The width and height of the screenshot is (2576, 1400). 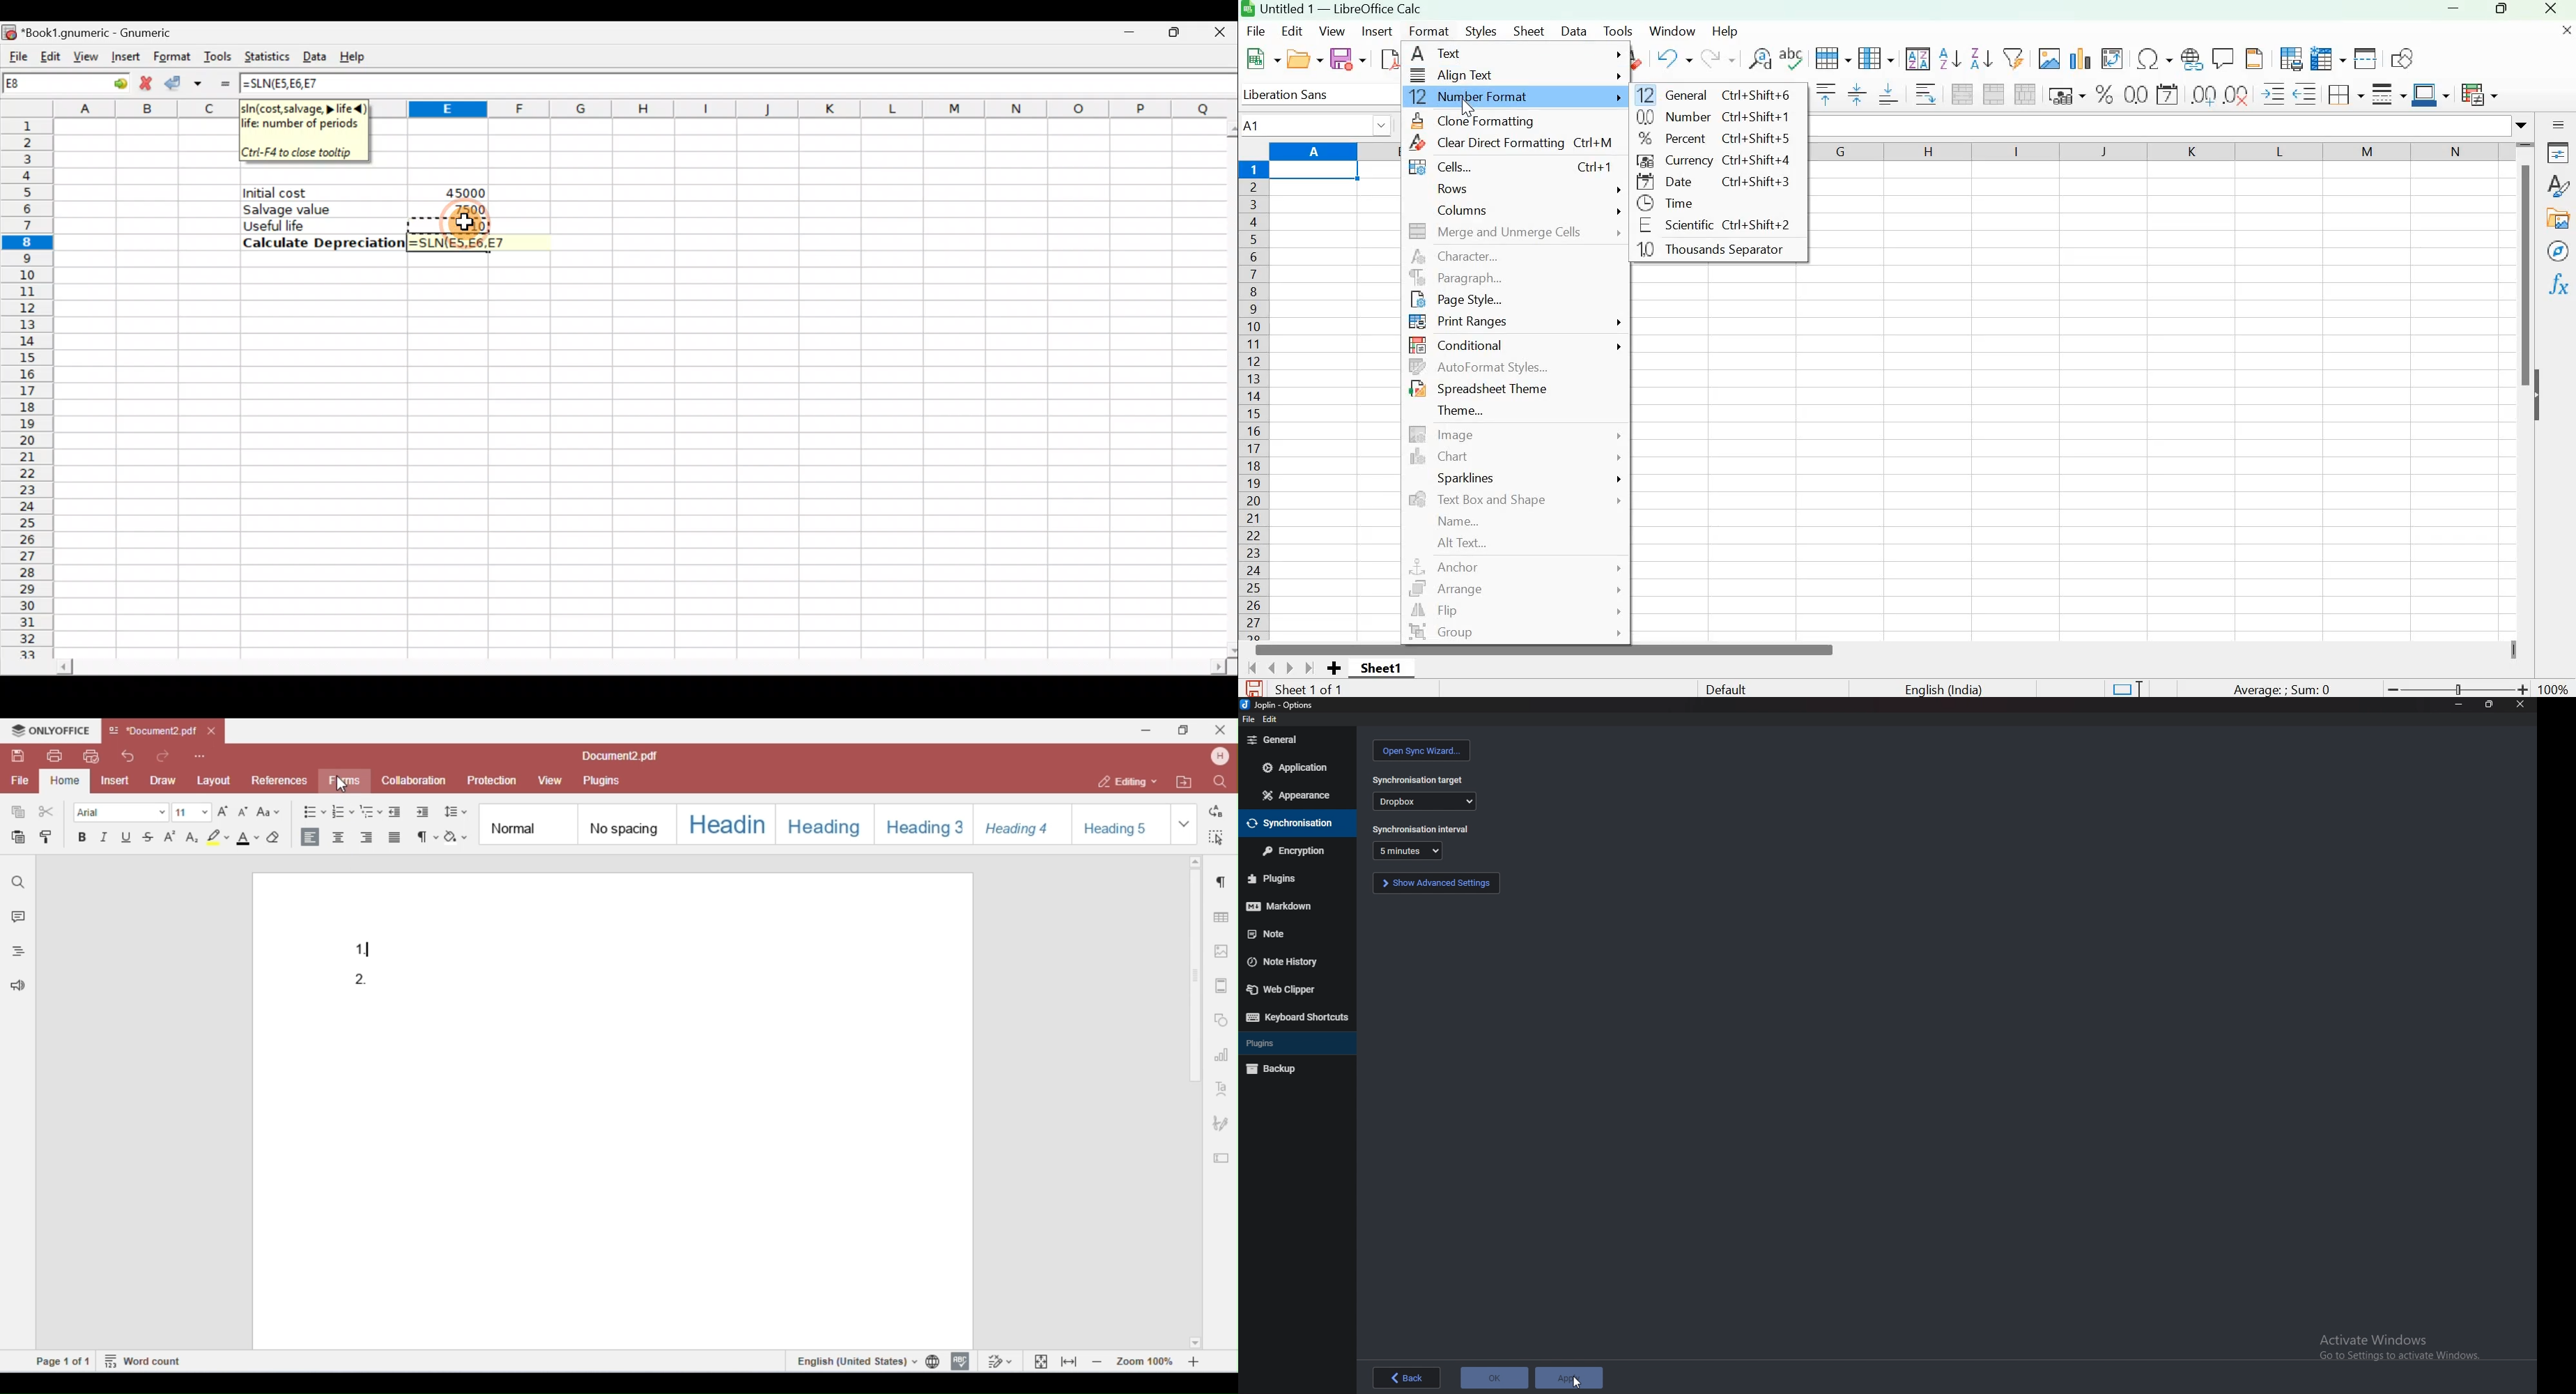 What do you see at coordinates (325, 193) in the screenshot?
I see `Initial cost` at bounding box center [325, 193].